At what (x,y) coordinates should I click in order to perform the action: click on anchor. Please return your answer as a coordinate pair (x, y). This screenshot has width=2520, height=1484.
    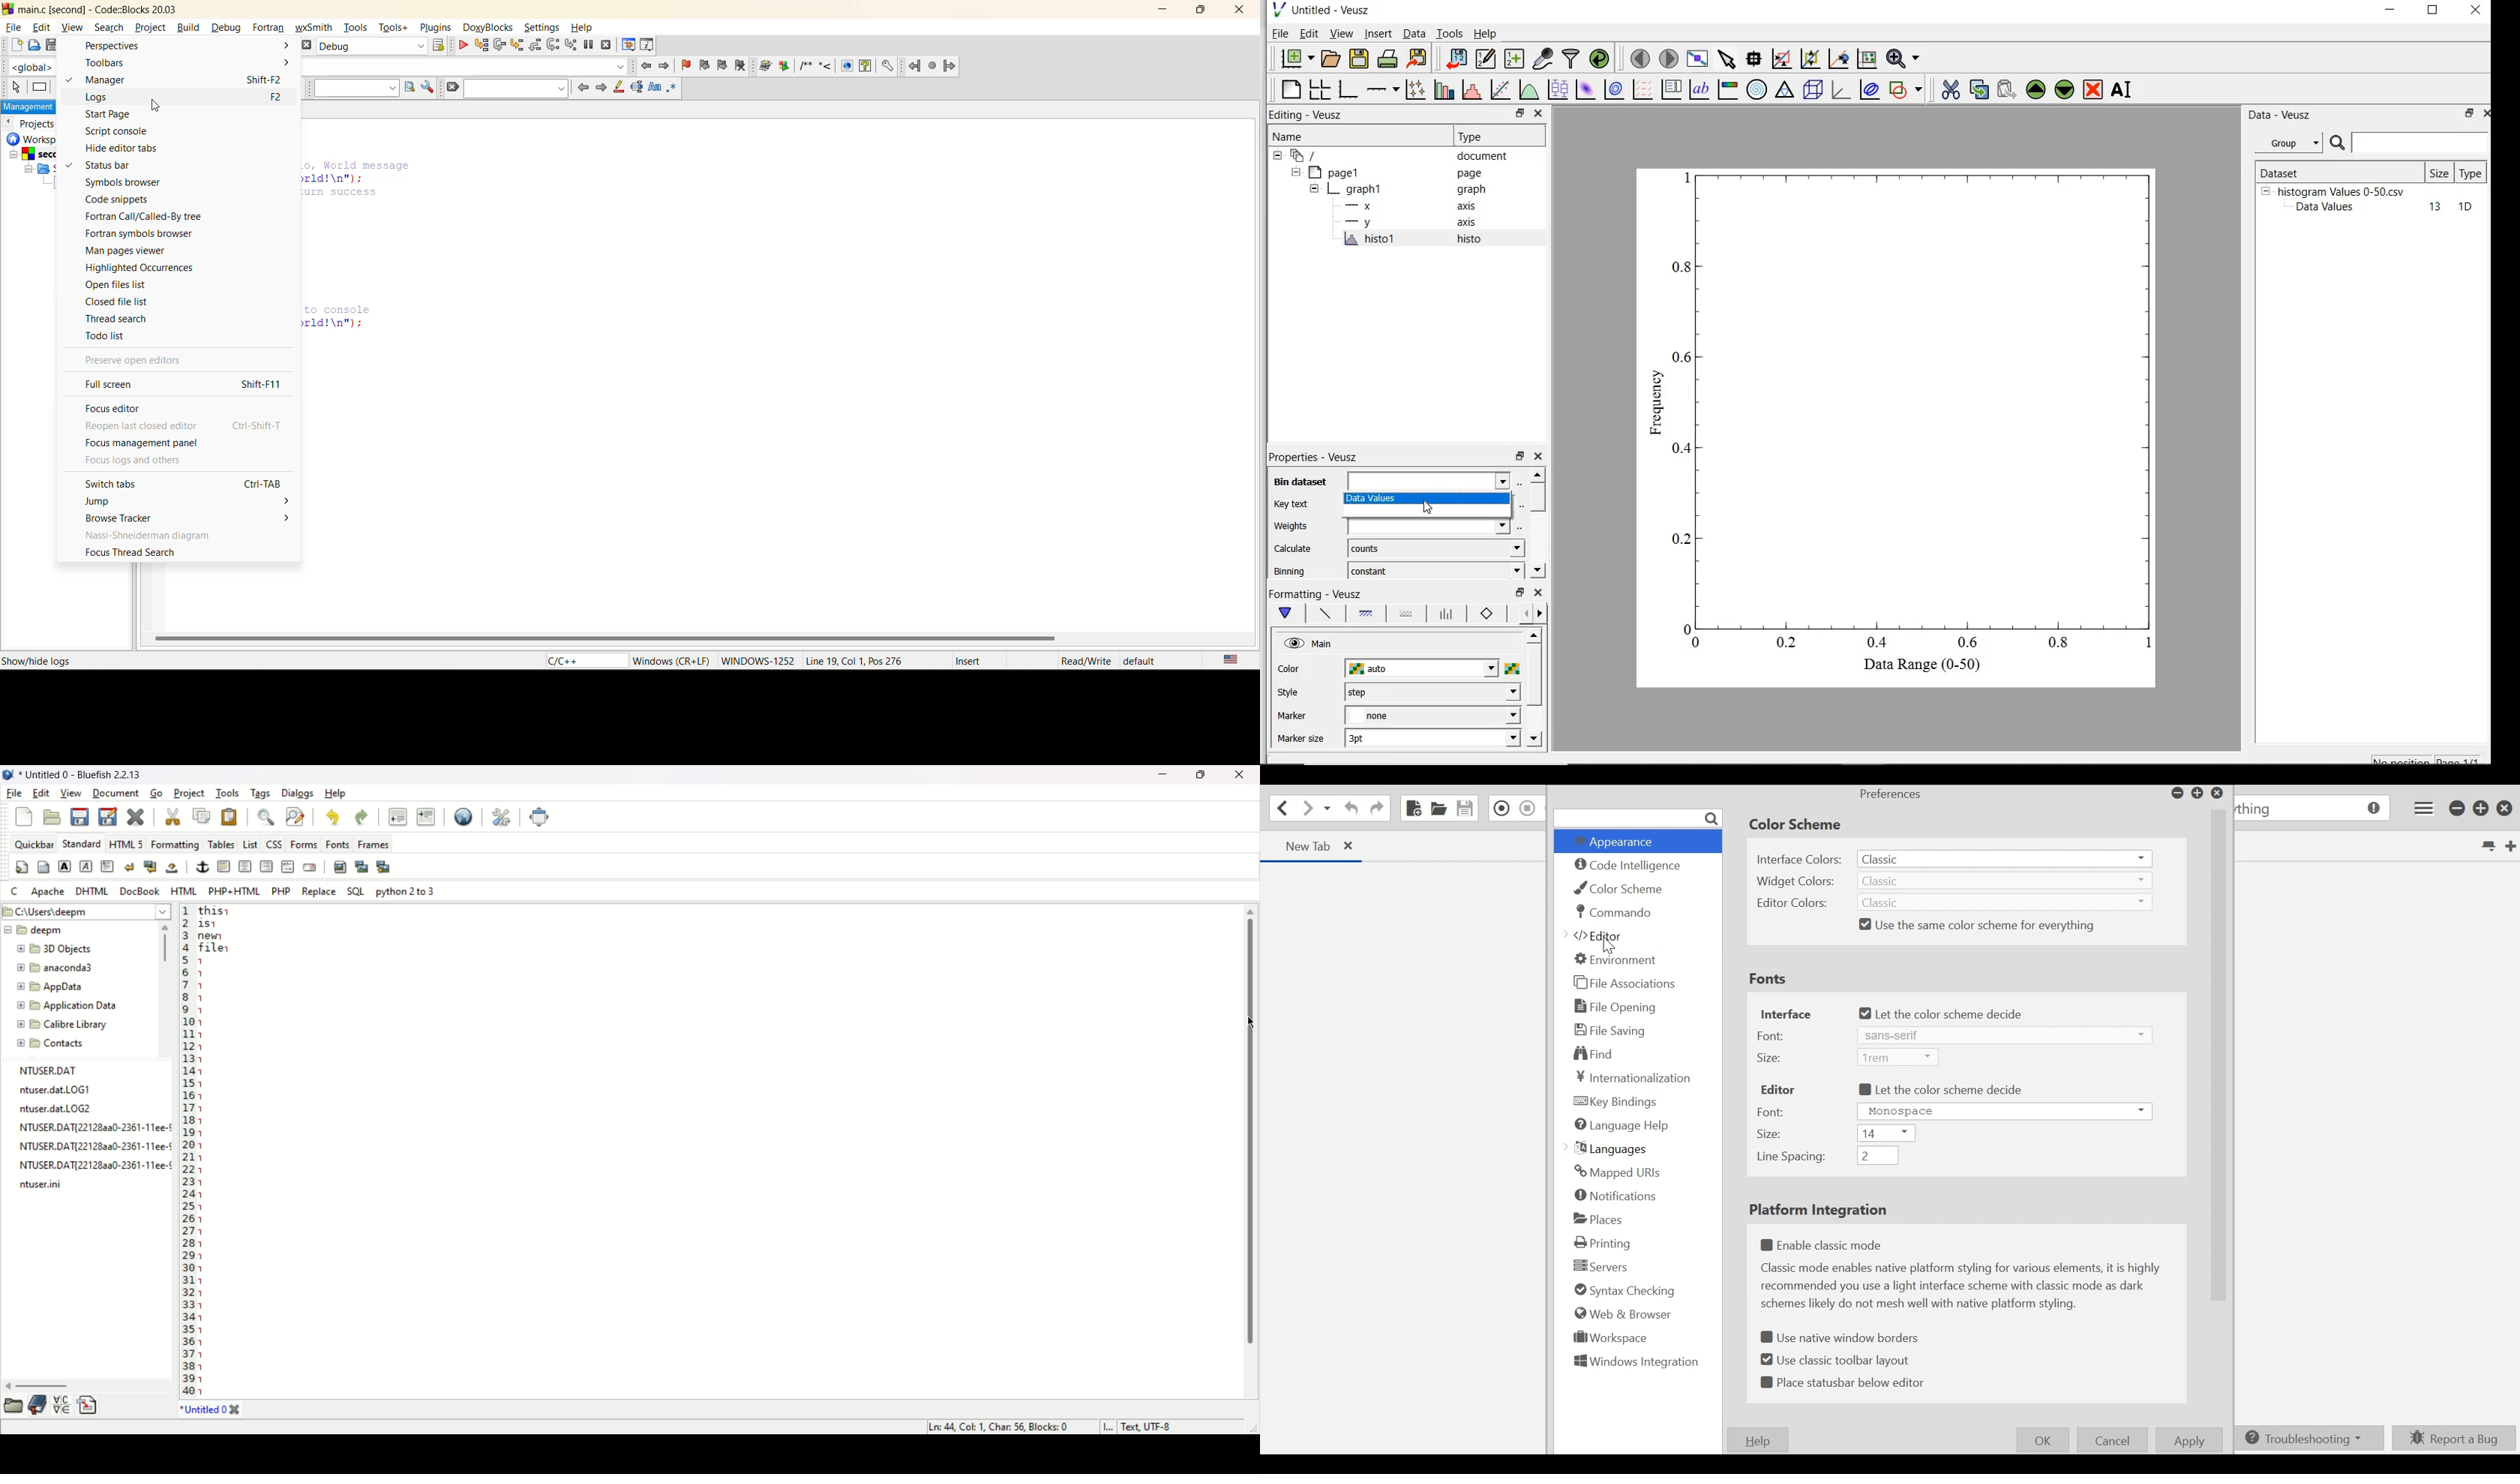
    Looking at the image, I should click on (202, 867).